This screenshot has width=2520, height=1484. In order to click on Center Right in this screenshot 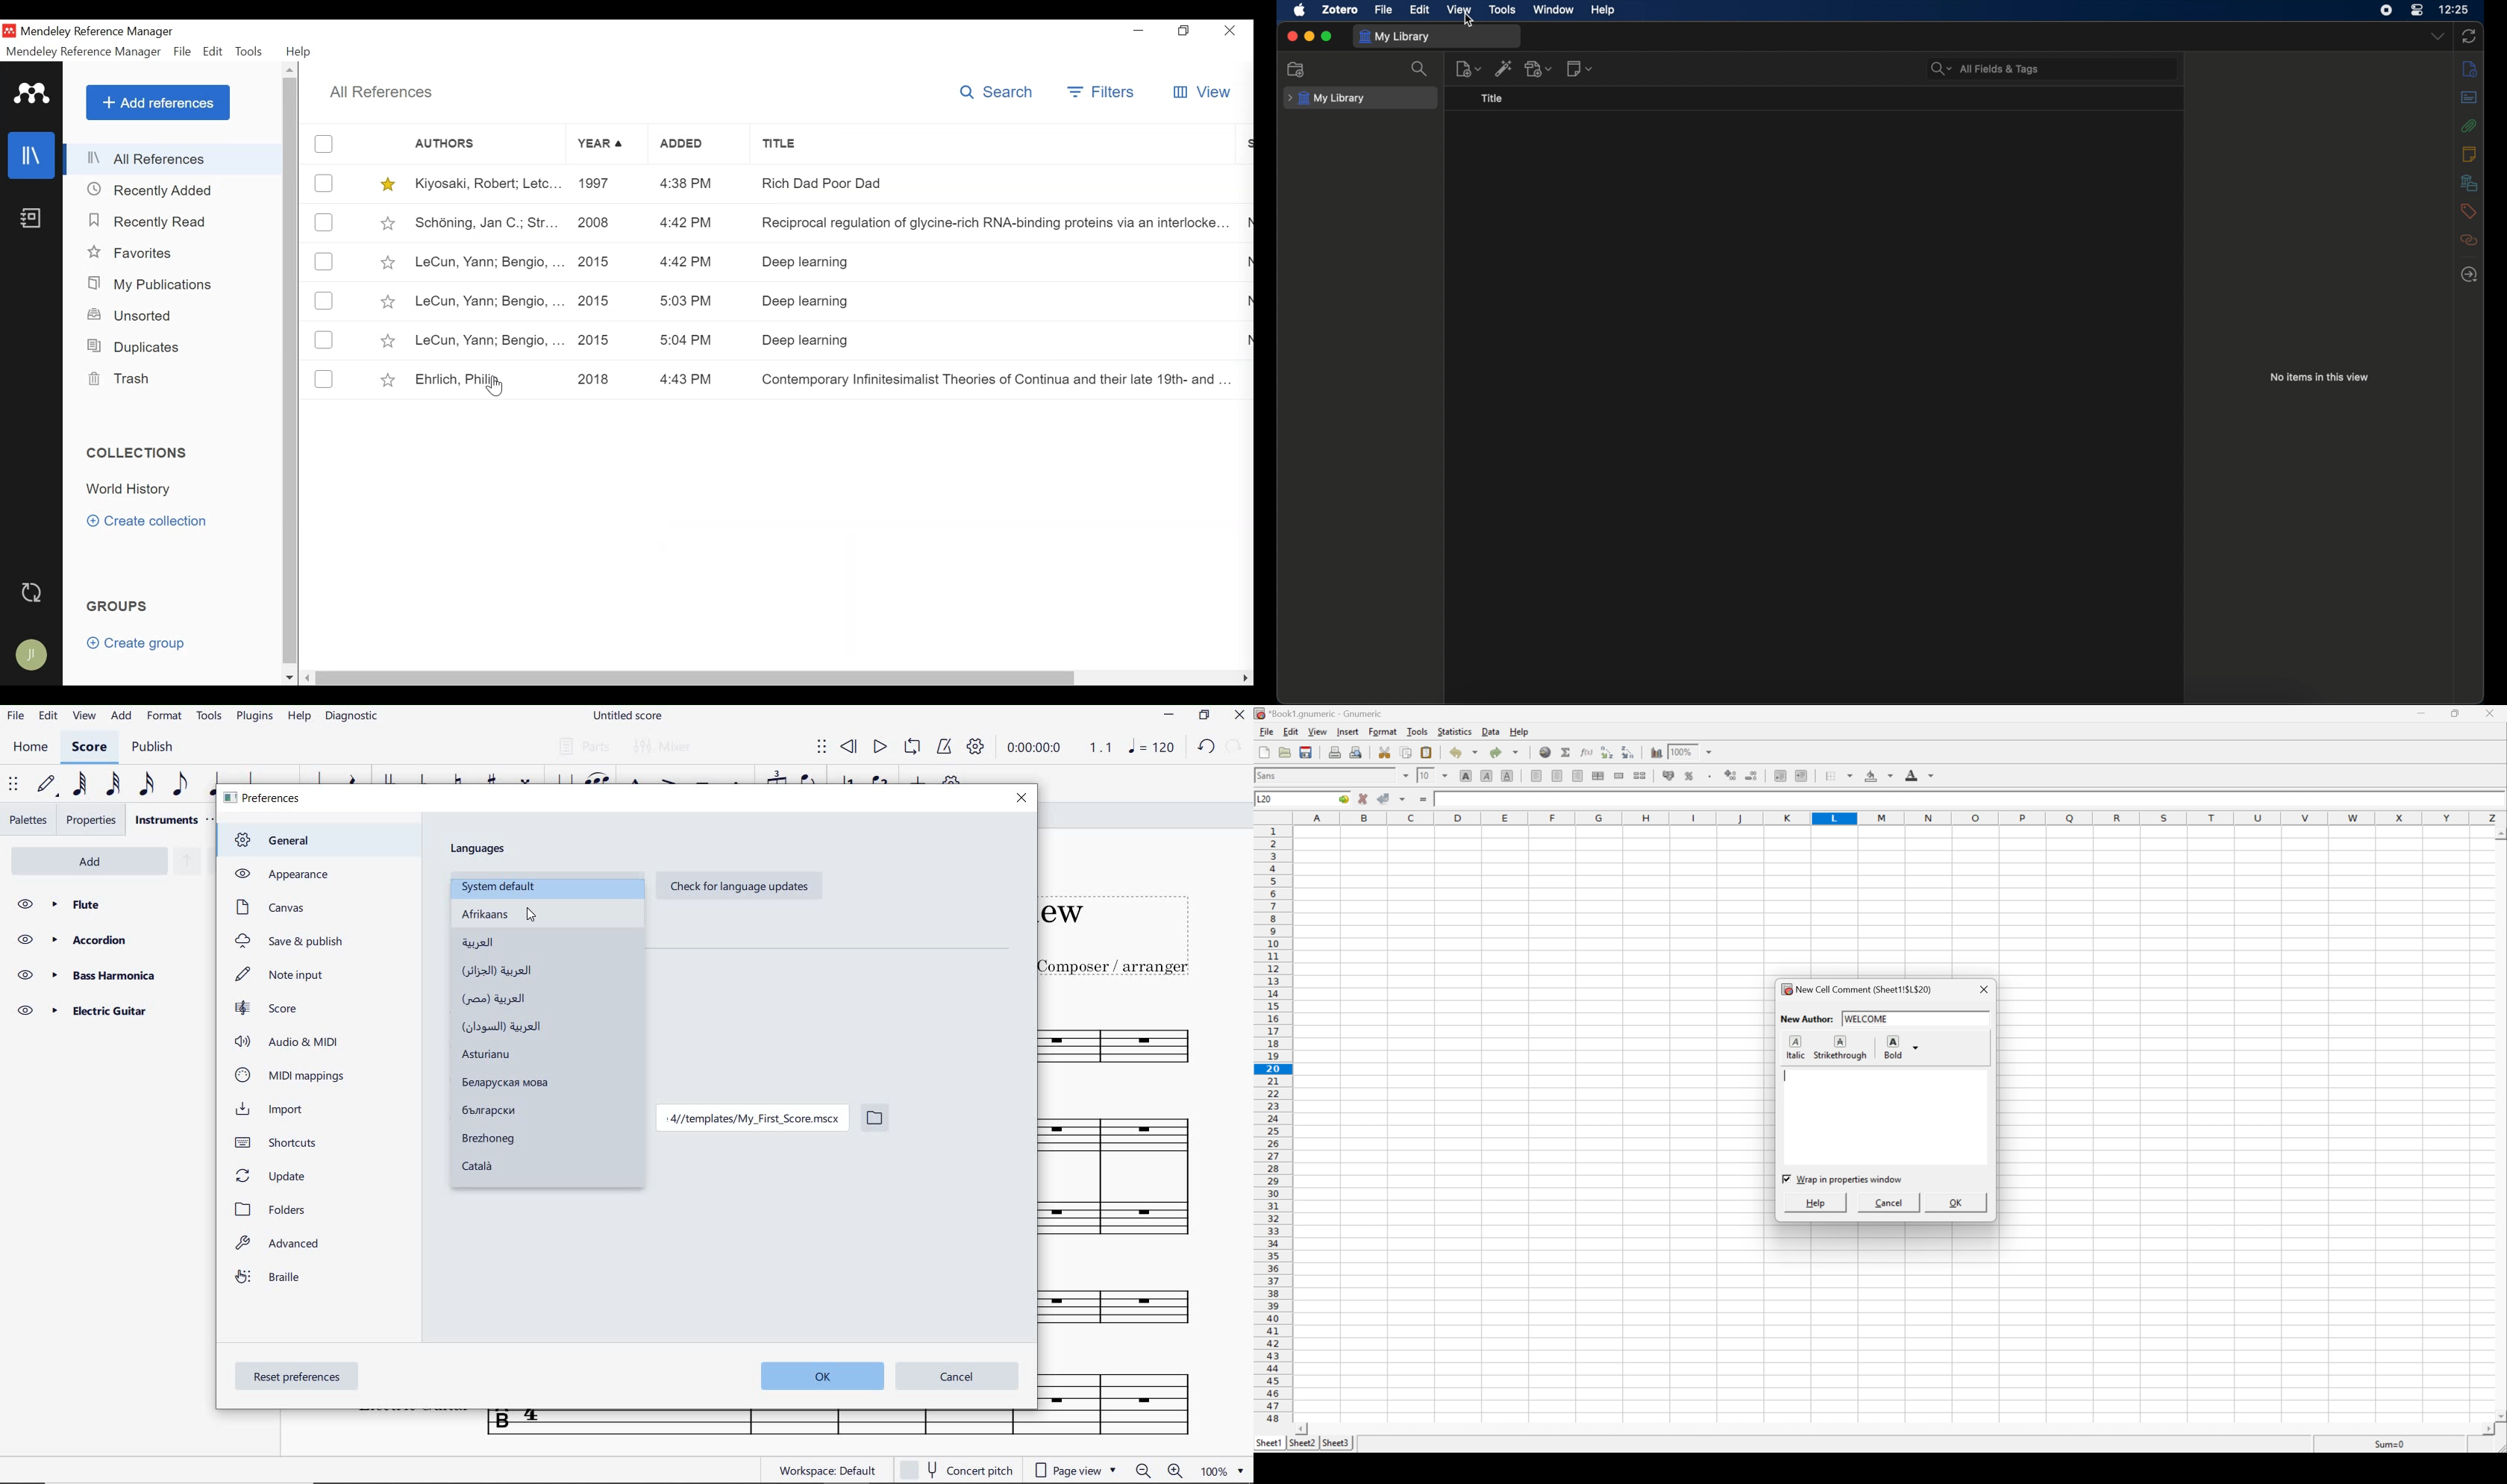, I will do `click(1577, 777)`.